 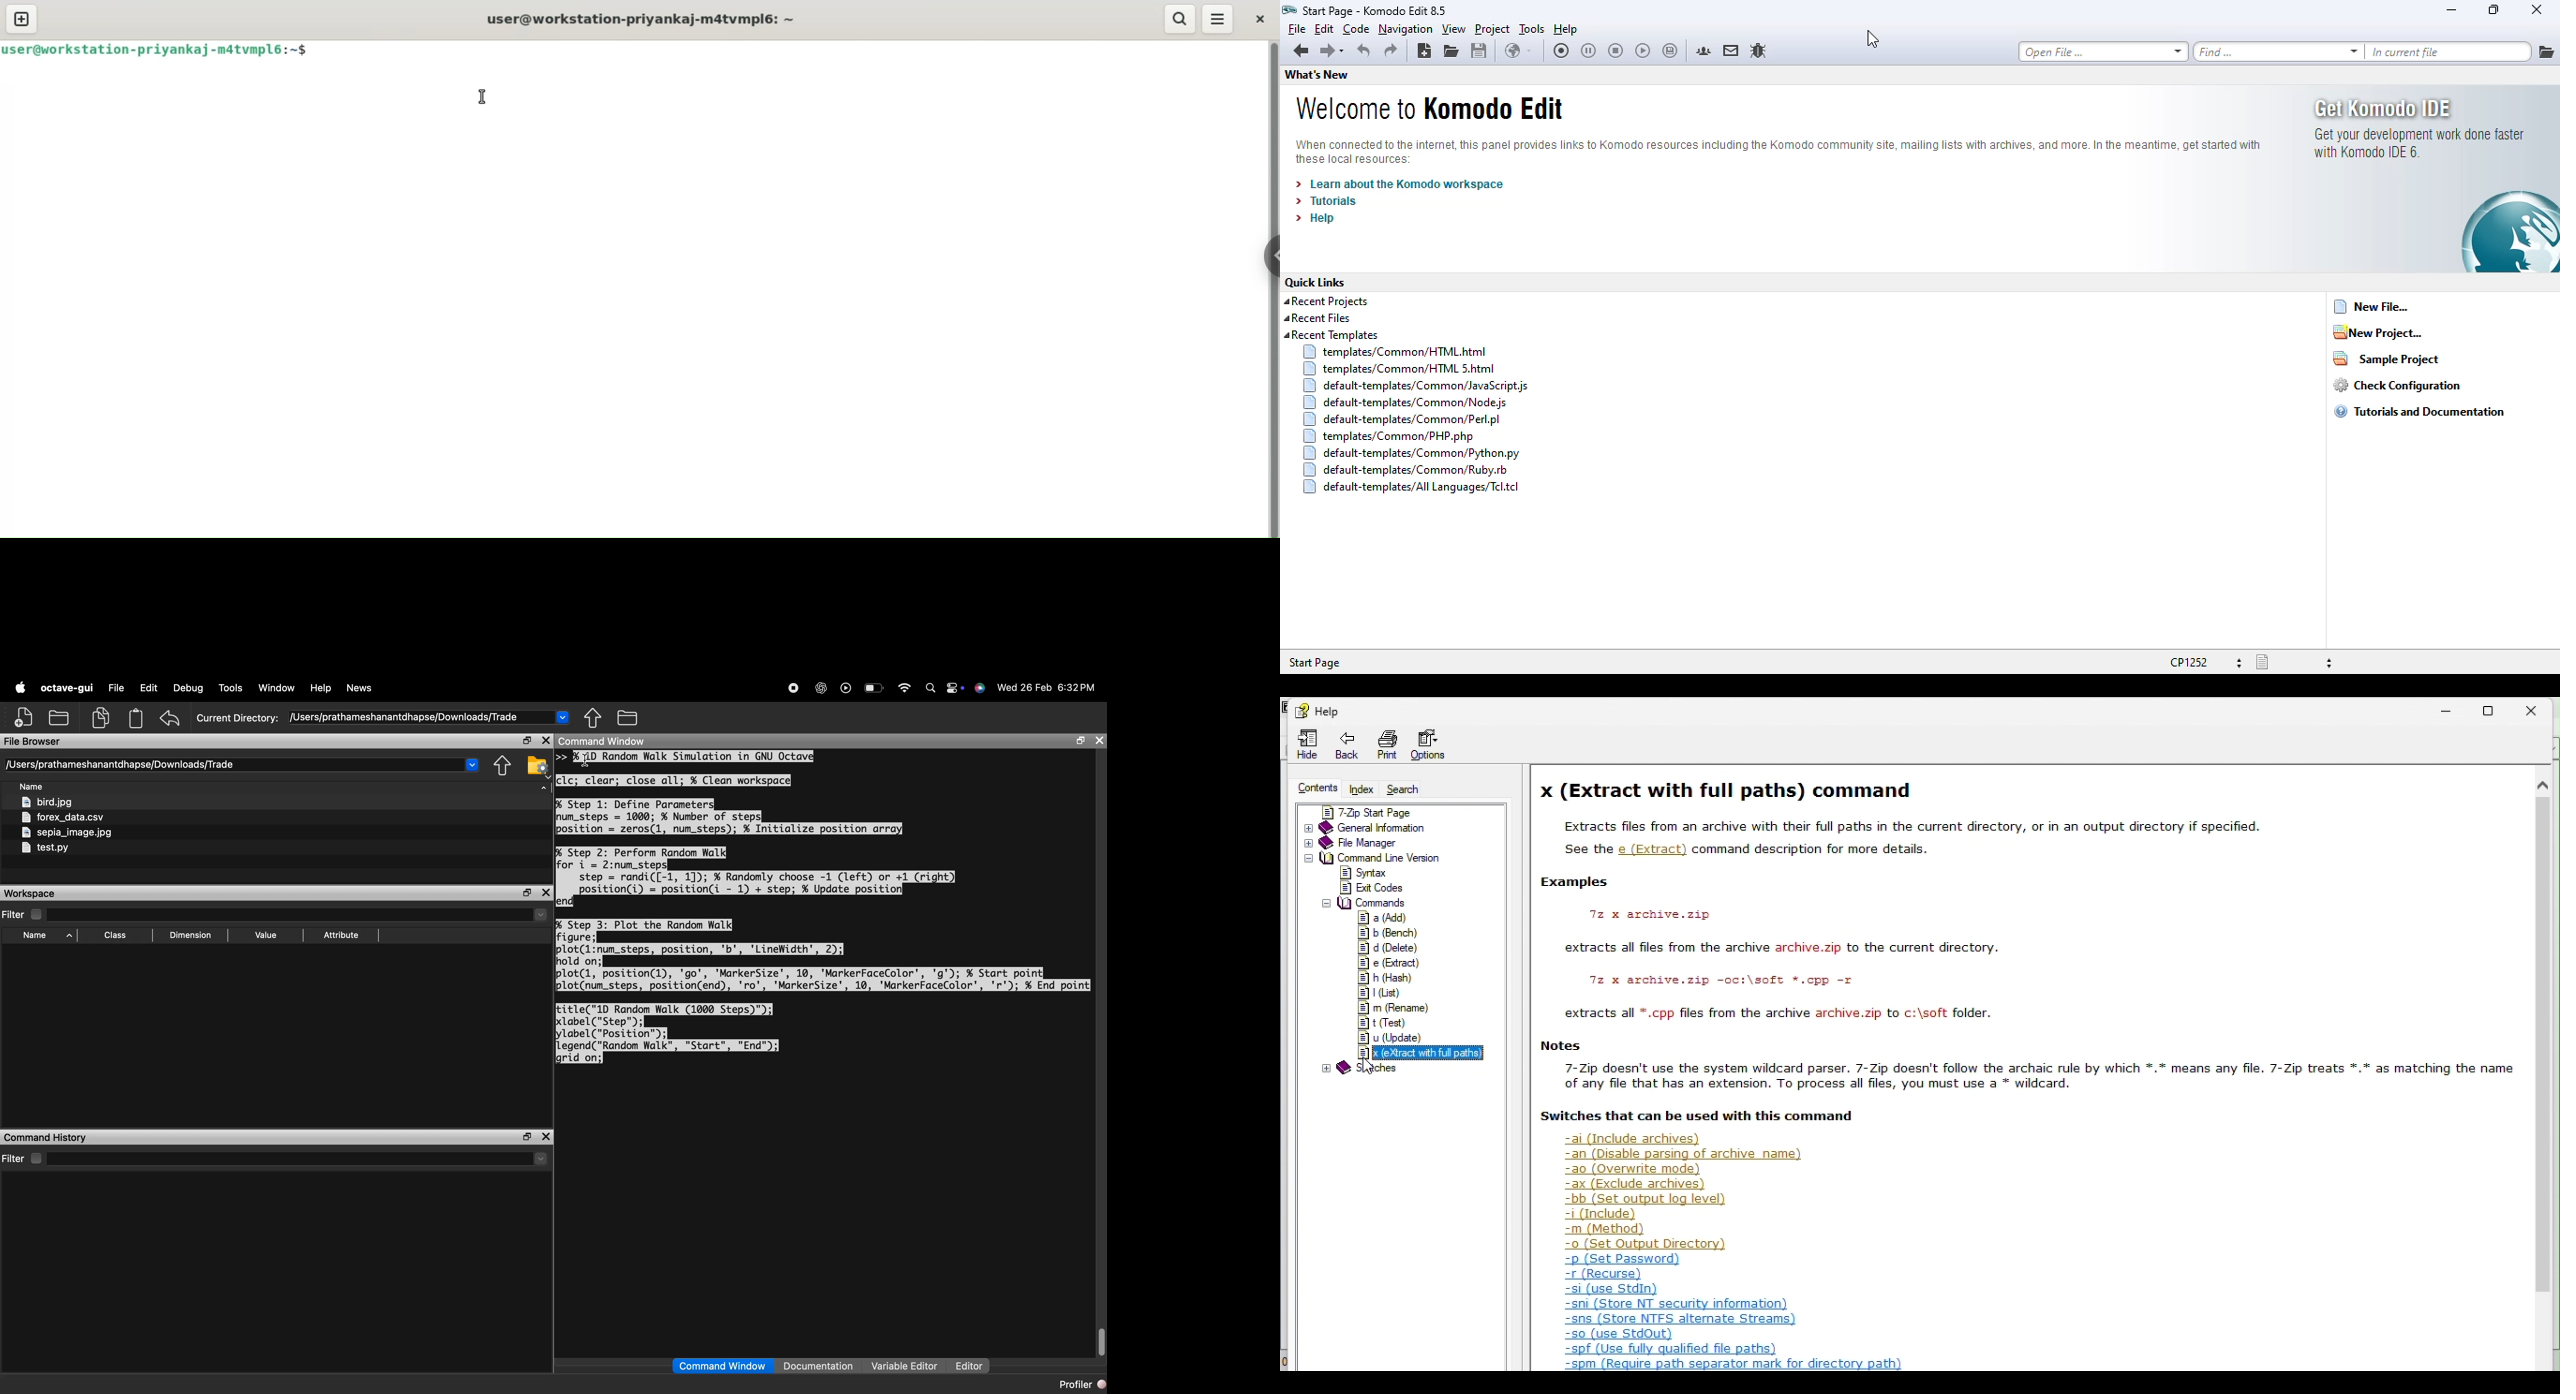 I want to click on -ax, so click(x=1637, y=1184).